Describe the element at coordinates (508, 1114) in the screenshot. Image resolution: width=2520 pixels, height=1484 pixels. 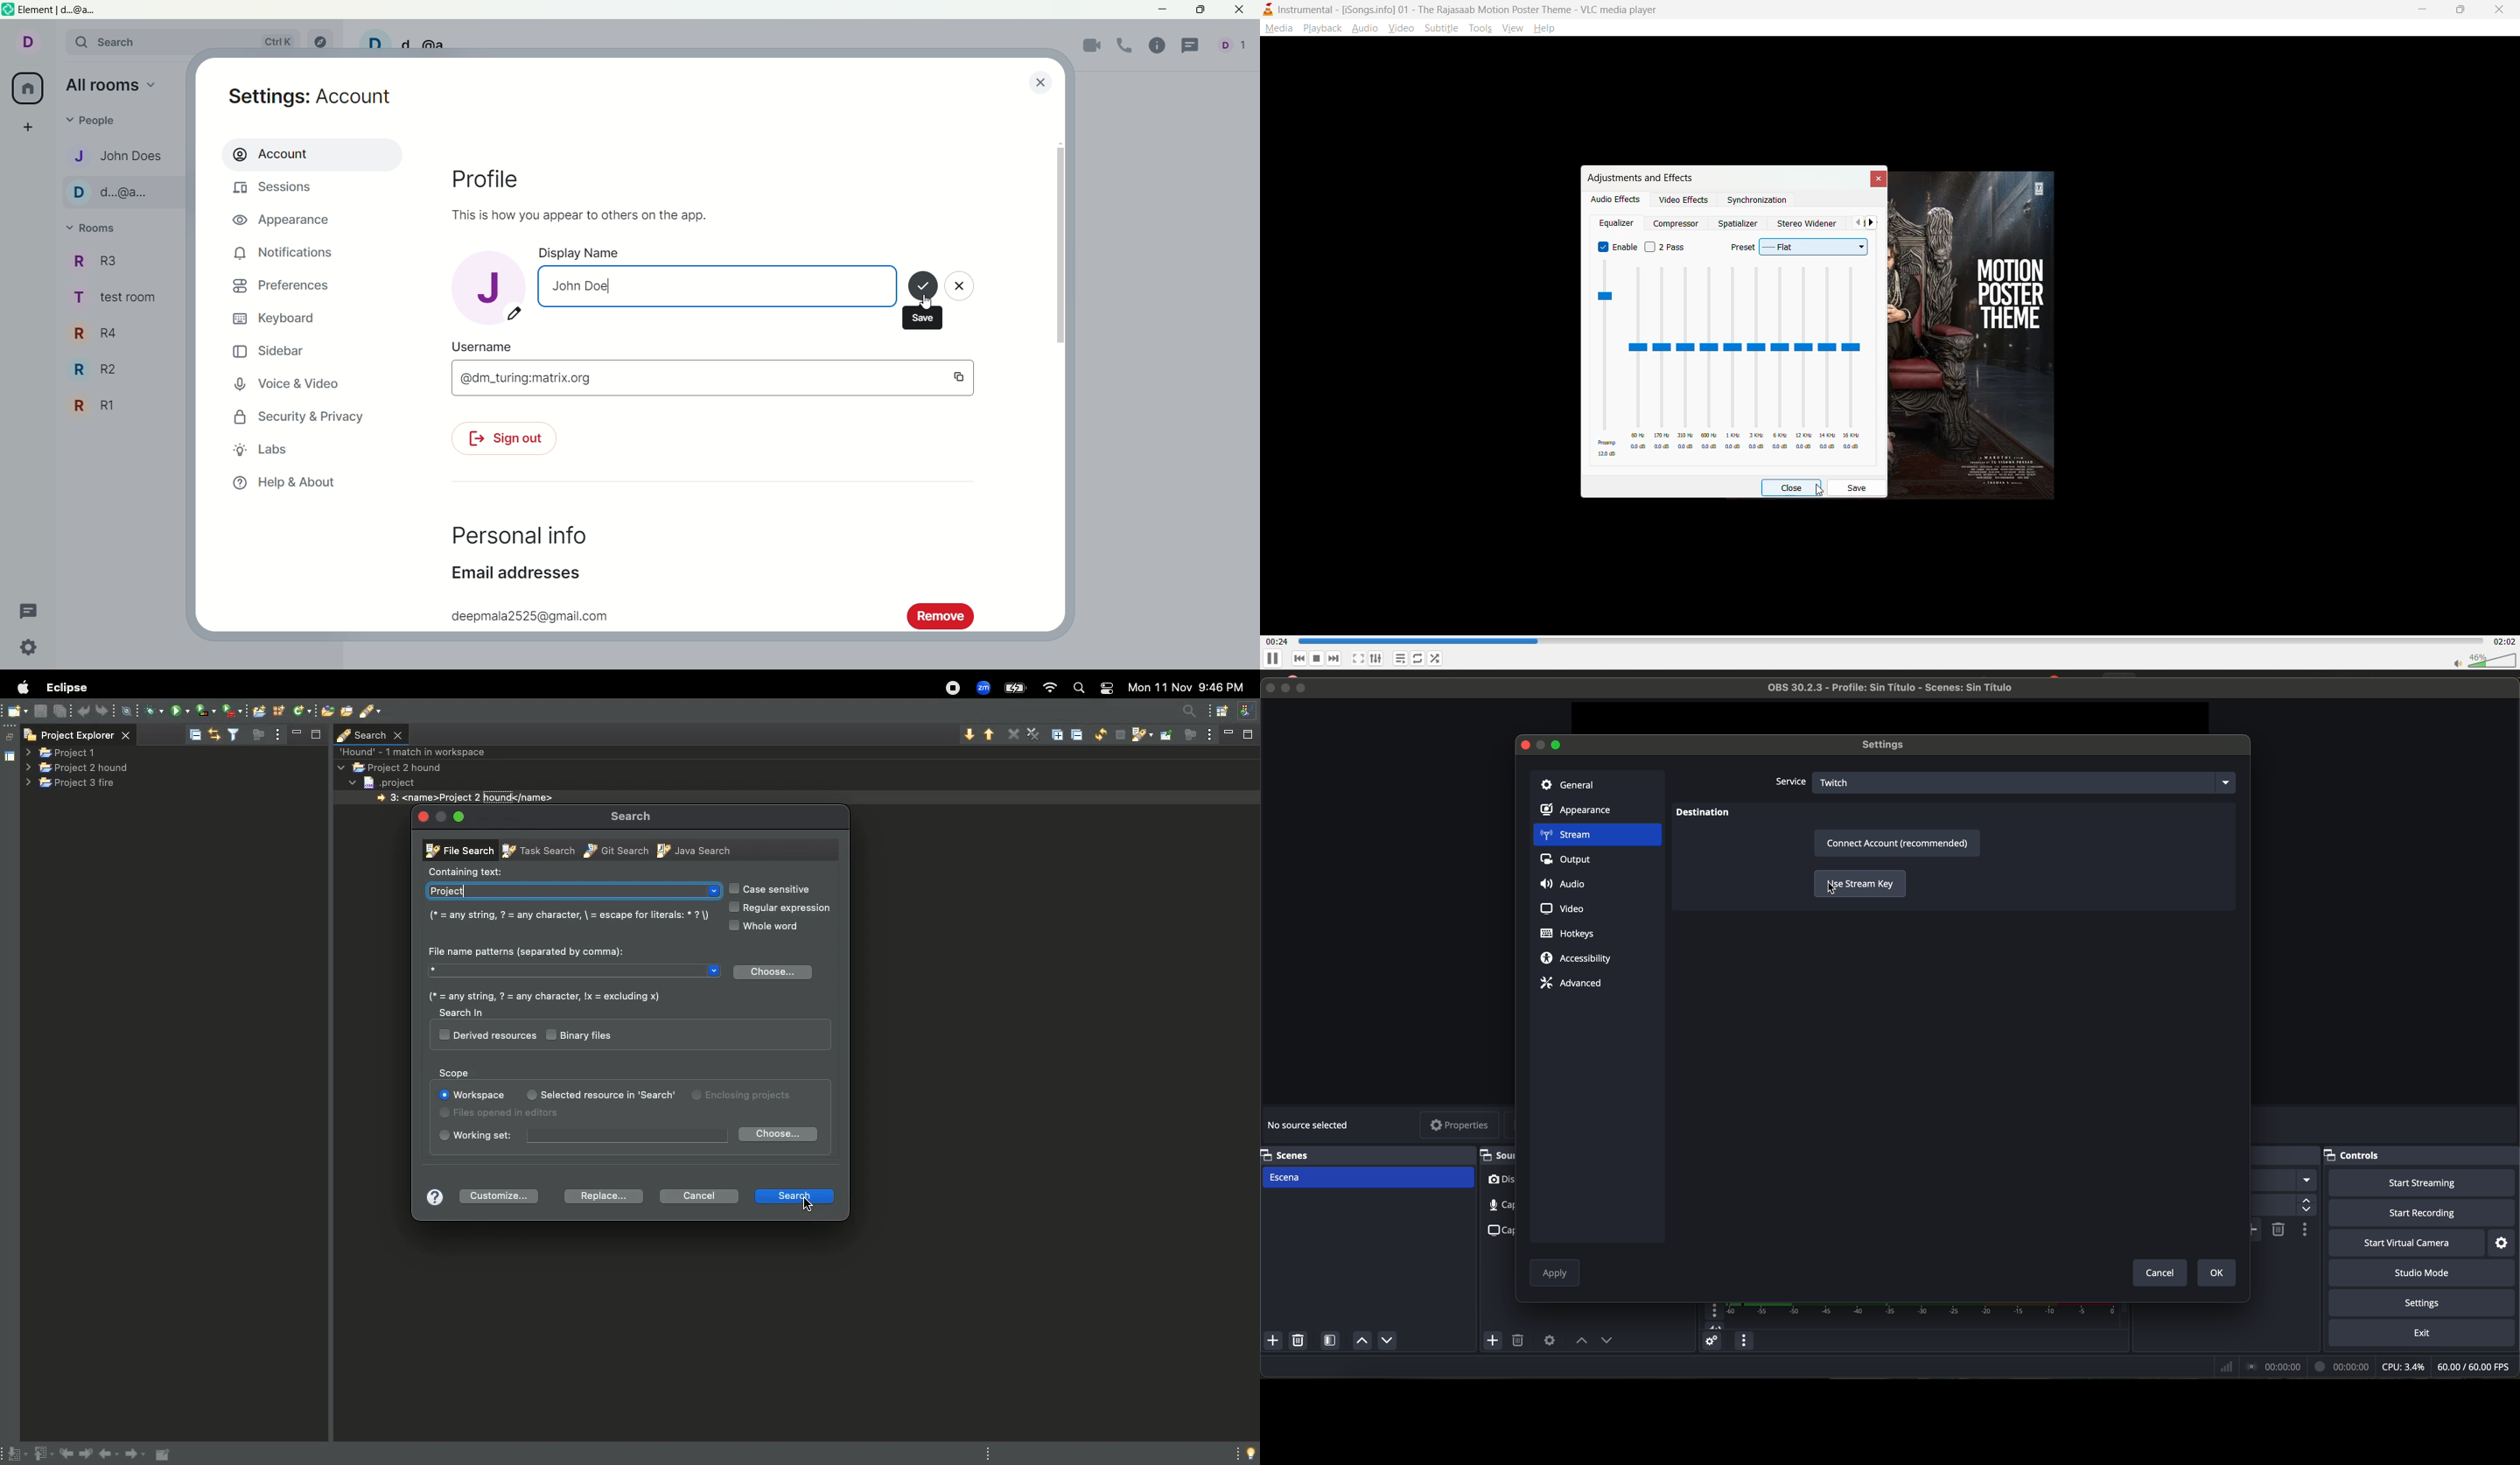
I see `Files opened in editors` at that location.